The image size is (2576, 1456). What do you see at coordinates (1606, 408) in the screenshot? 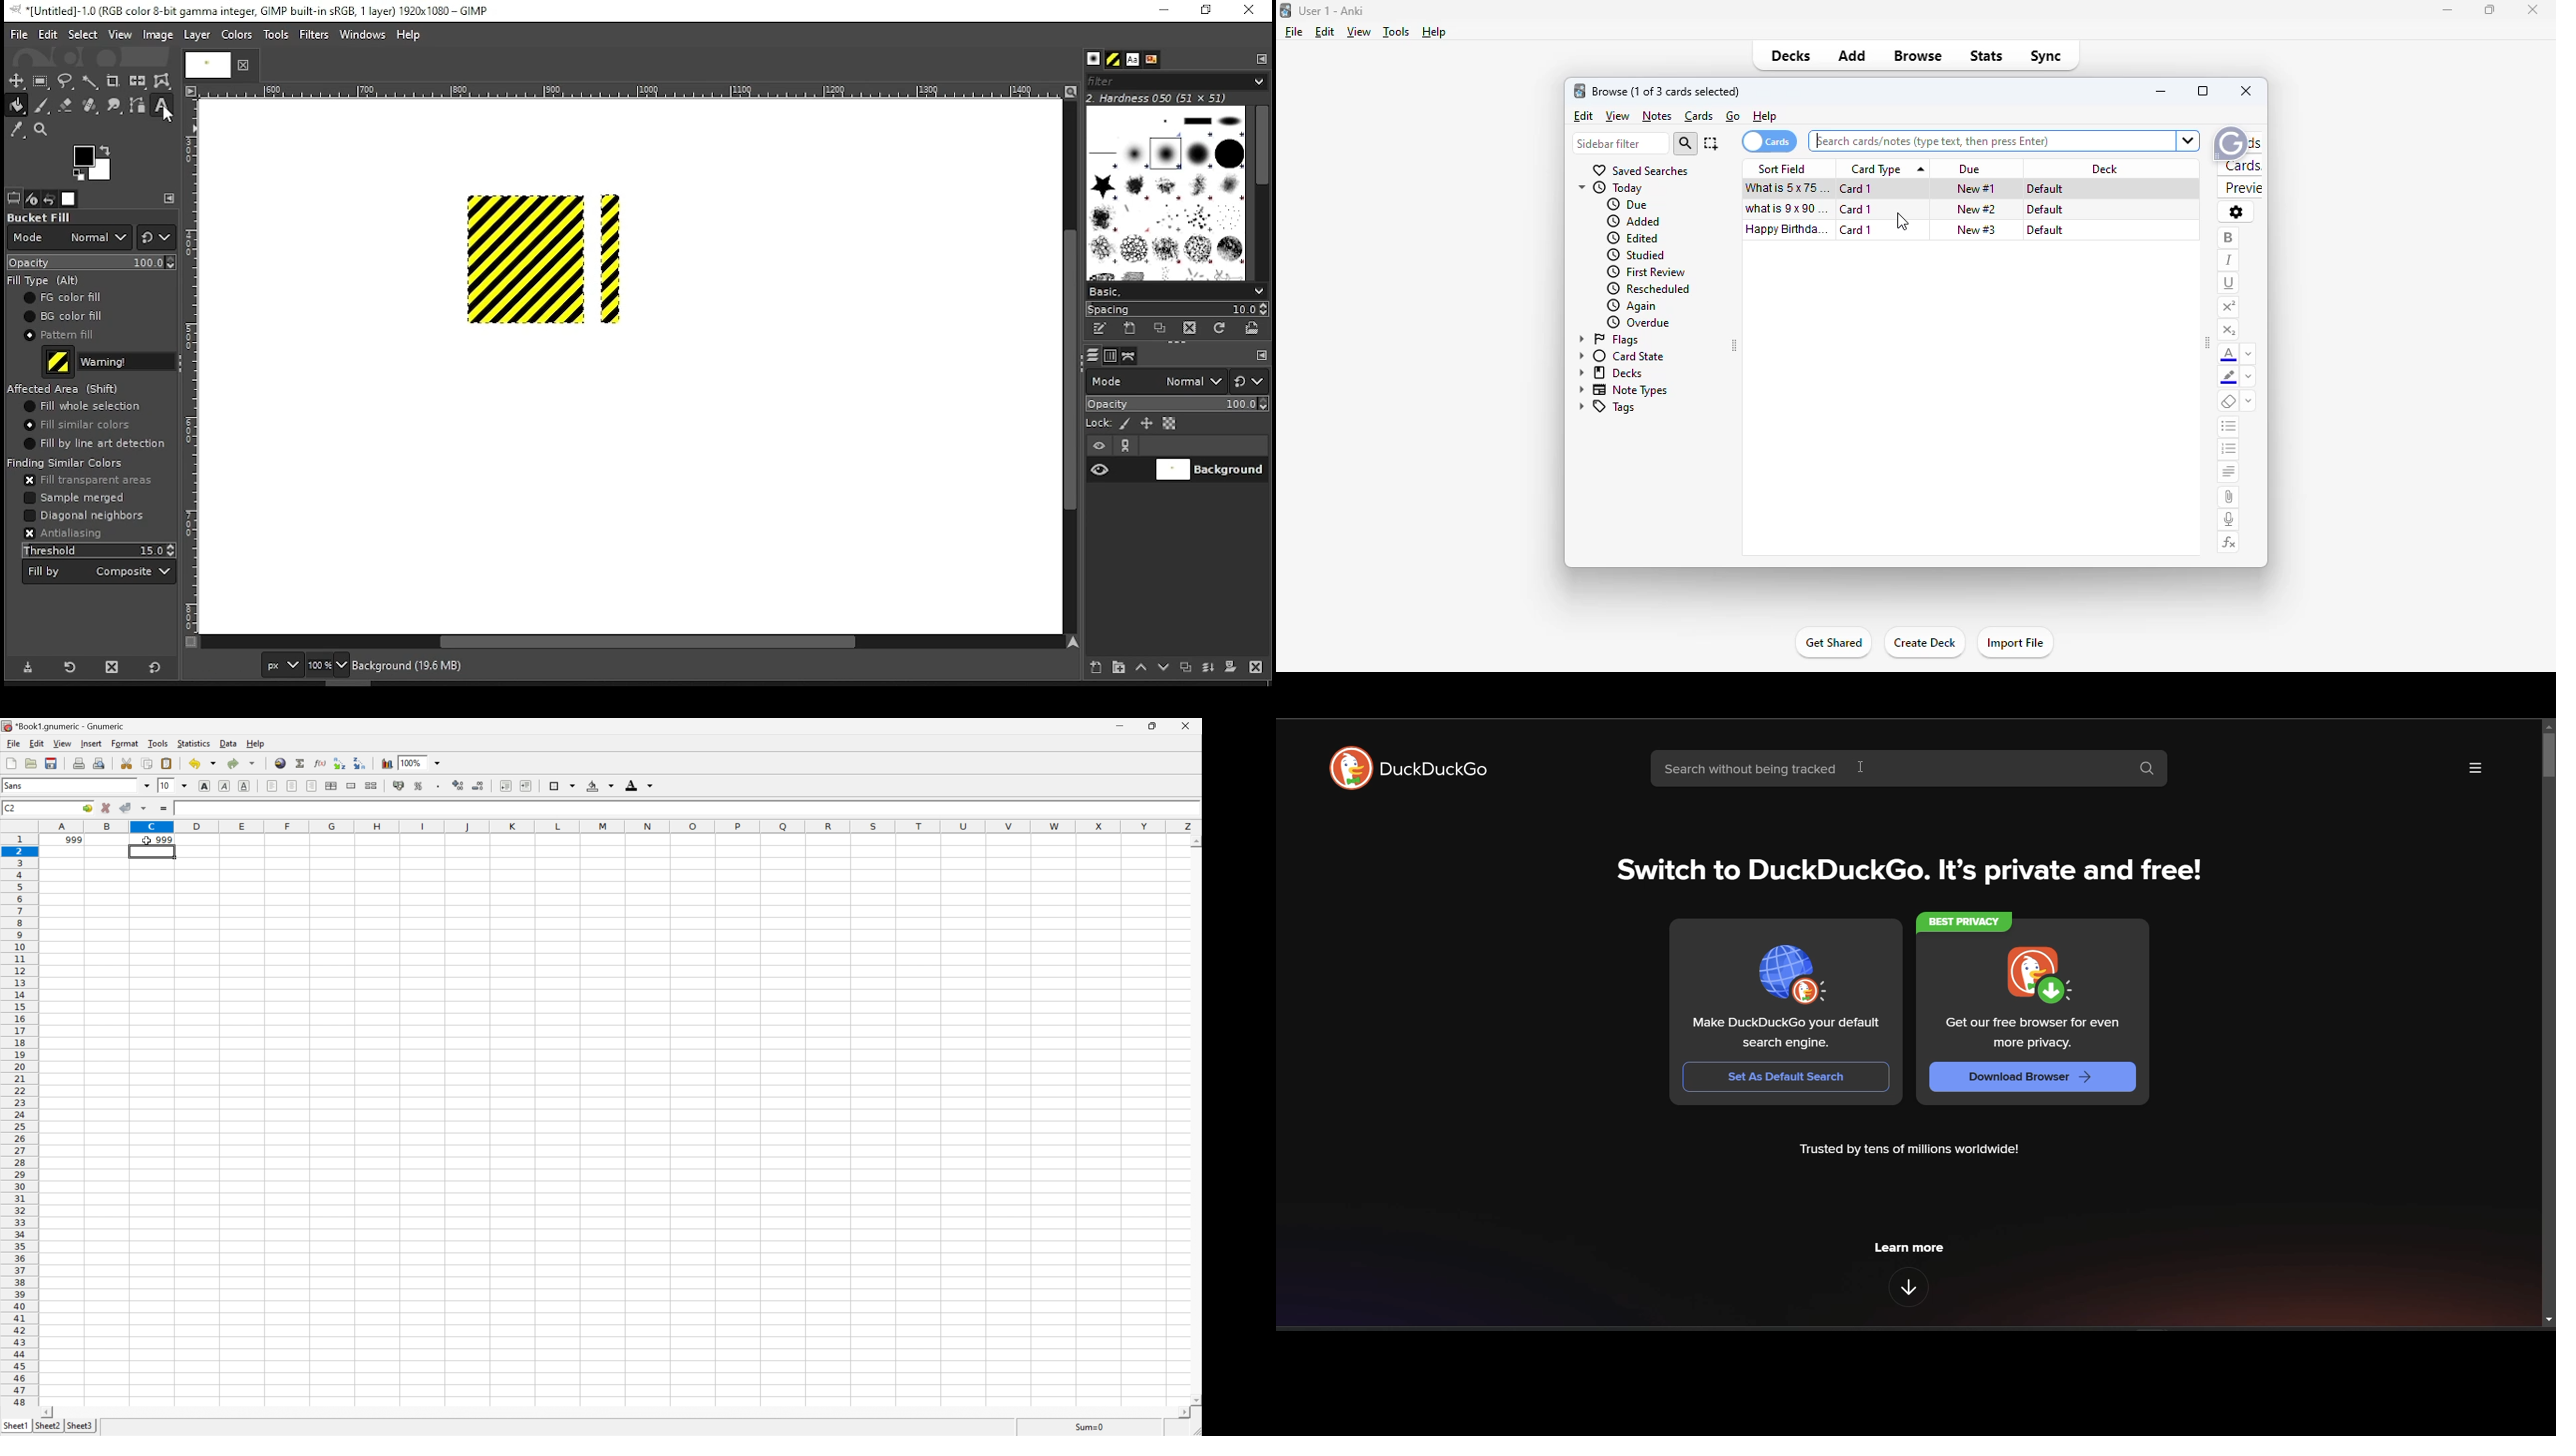
I see `tags` at bounding box center [1606, 408].